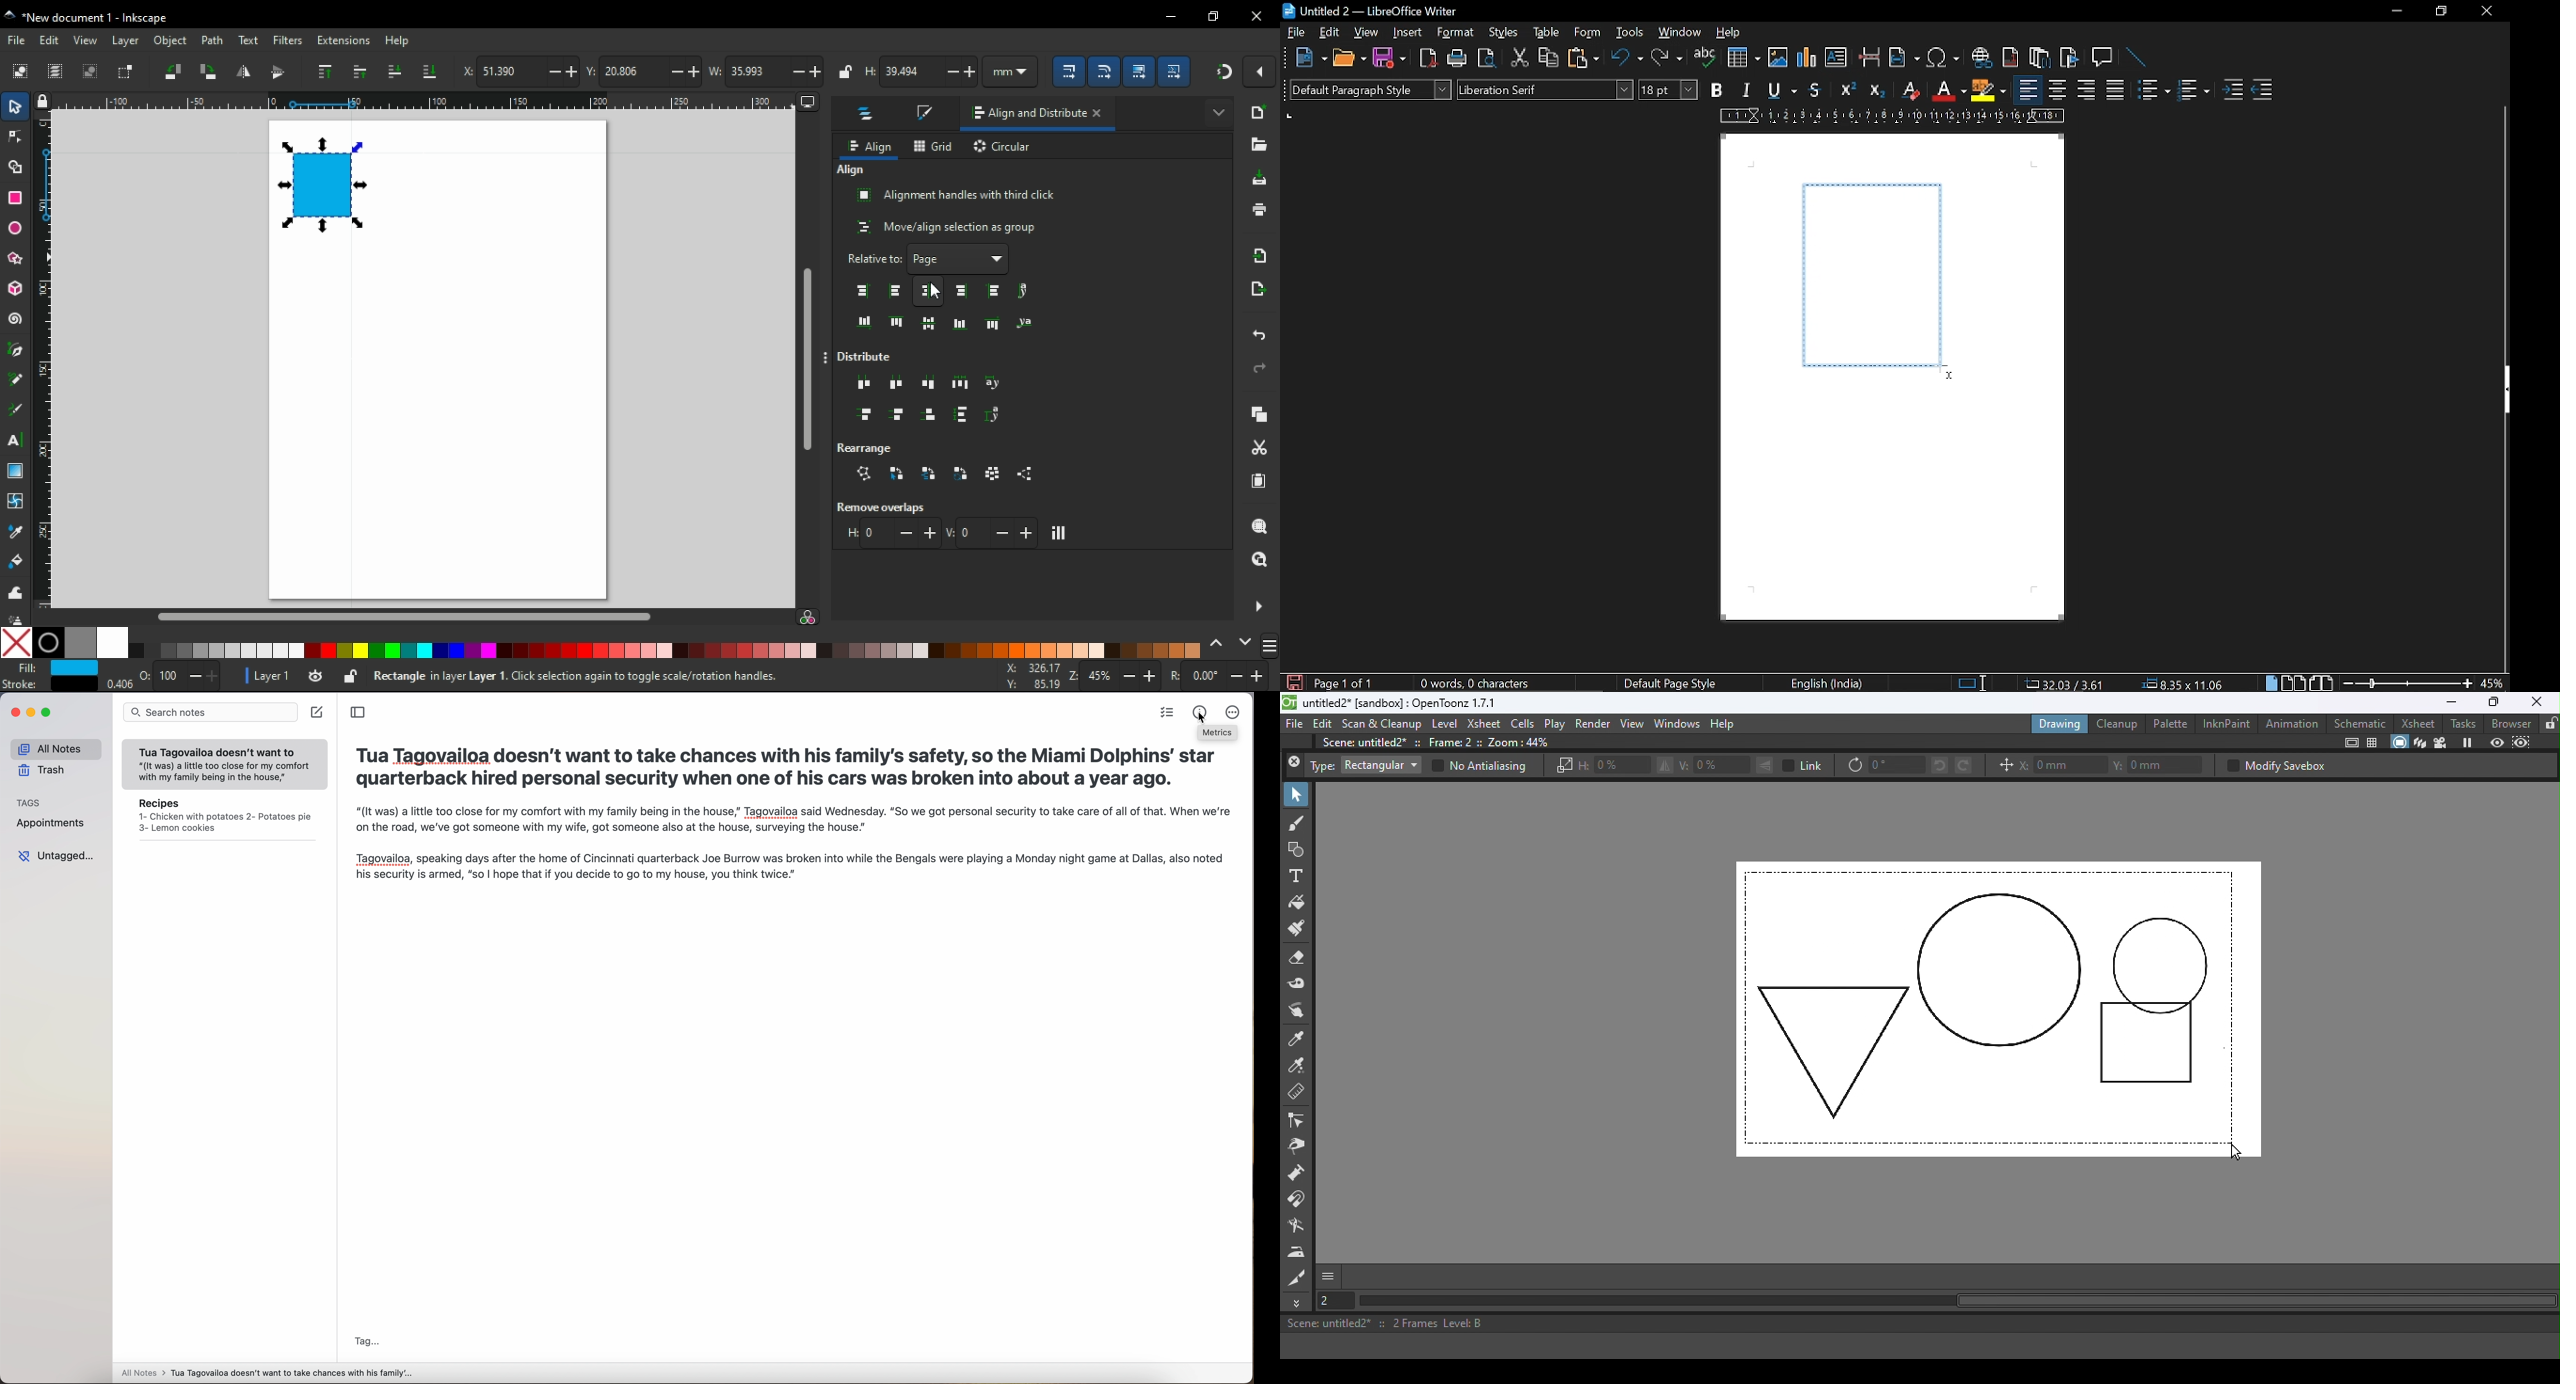  Describe the element at coordinates (894, 291) in the screenshot. I see `align left edges` at that location.